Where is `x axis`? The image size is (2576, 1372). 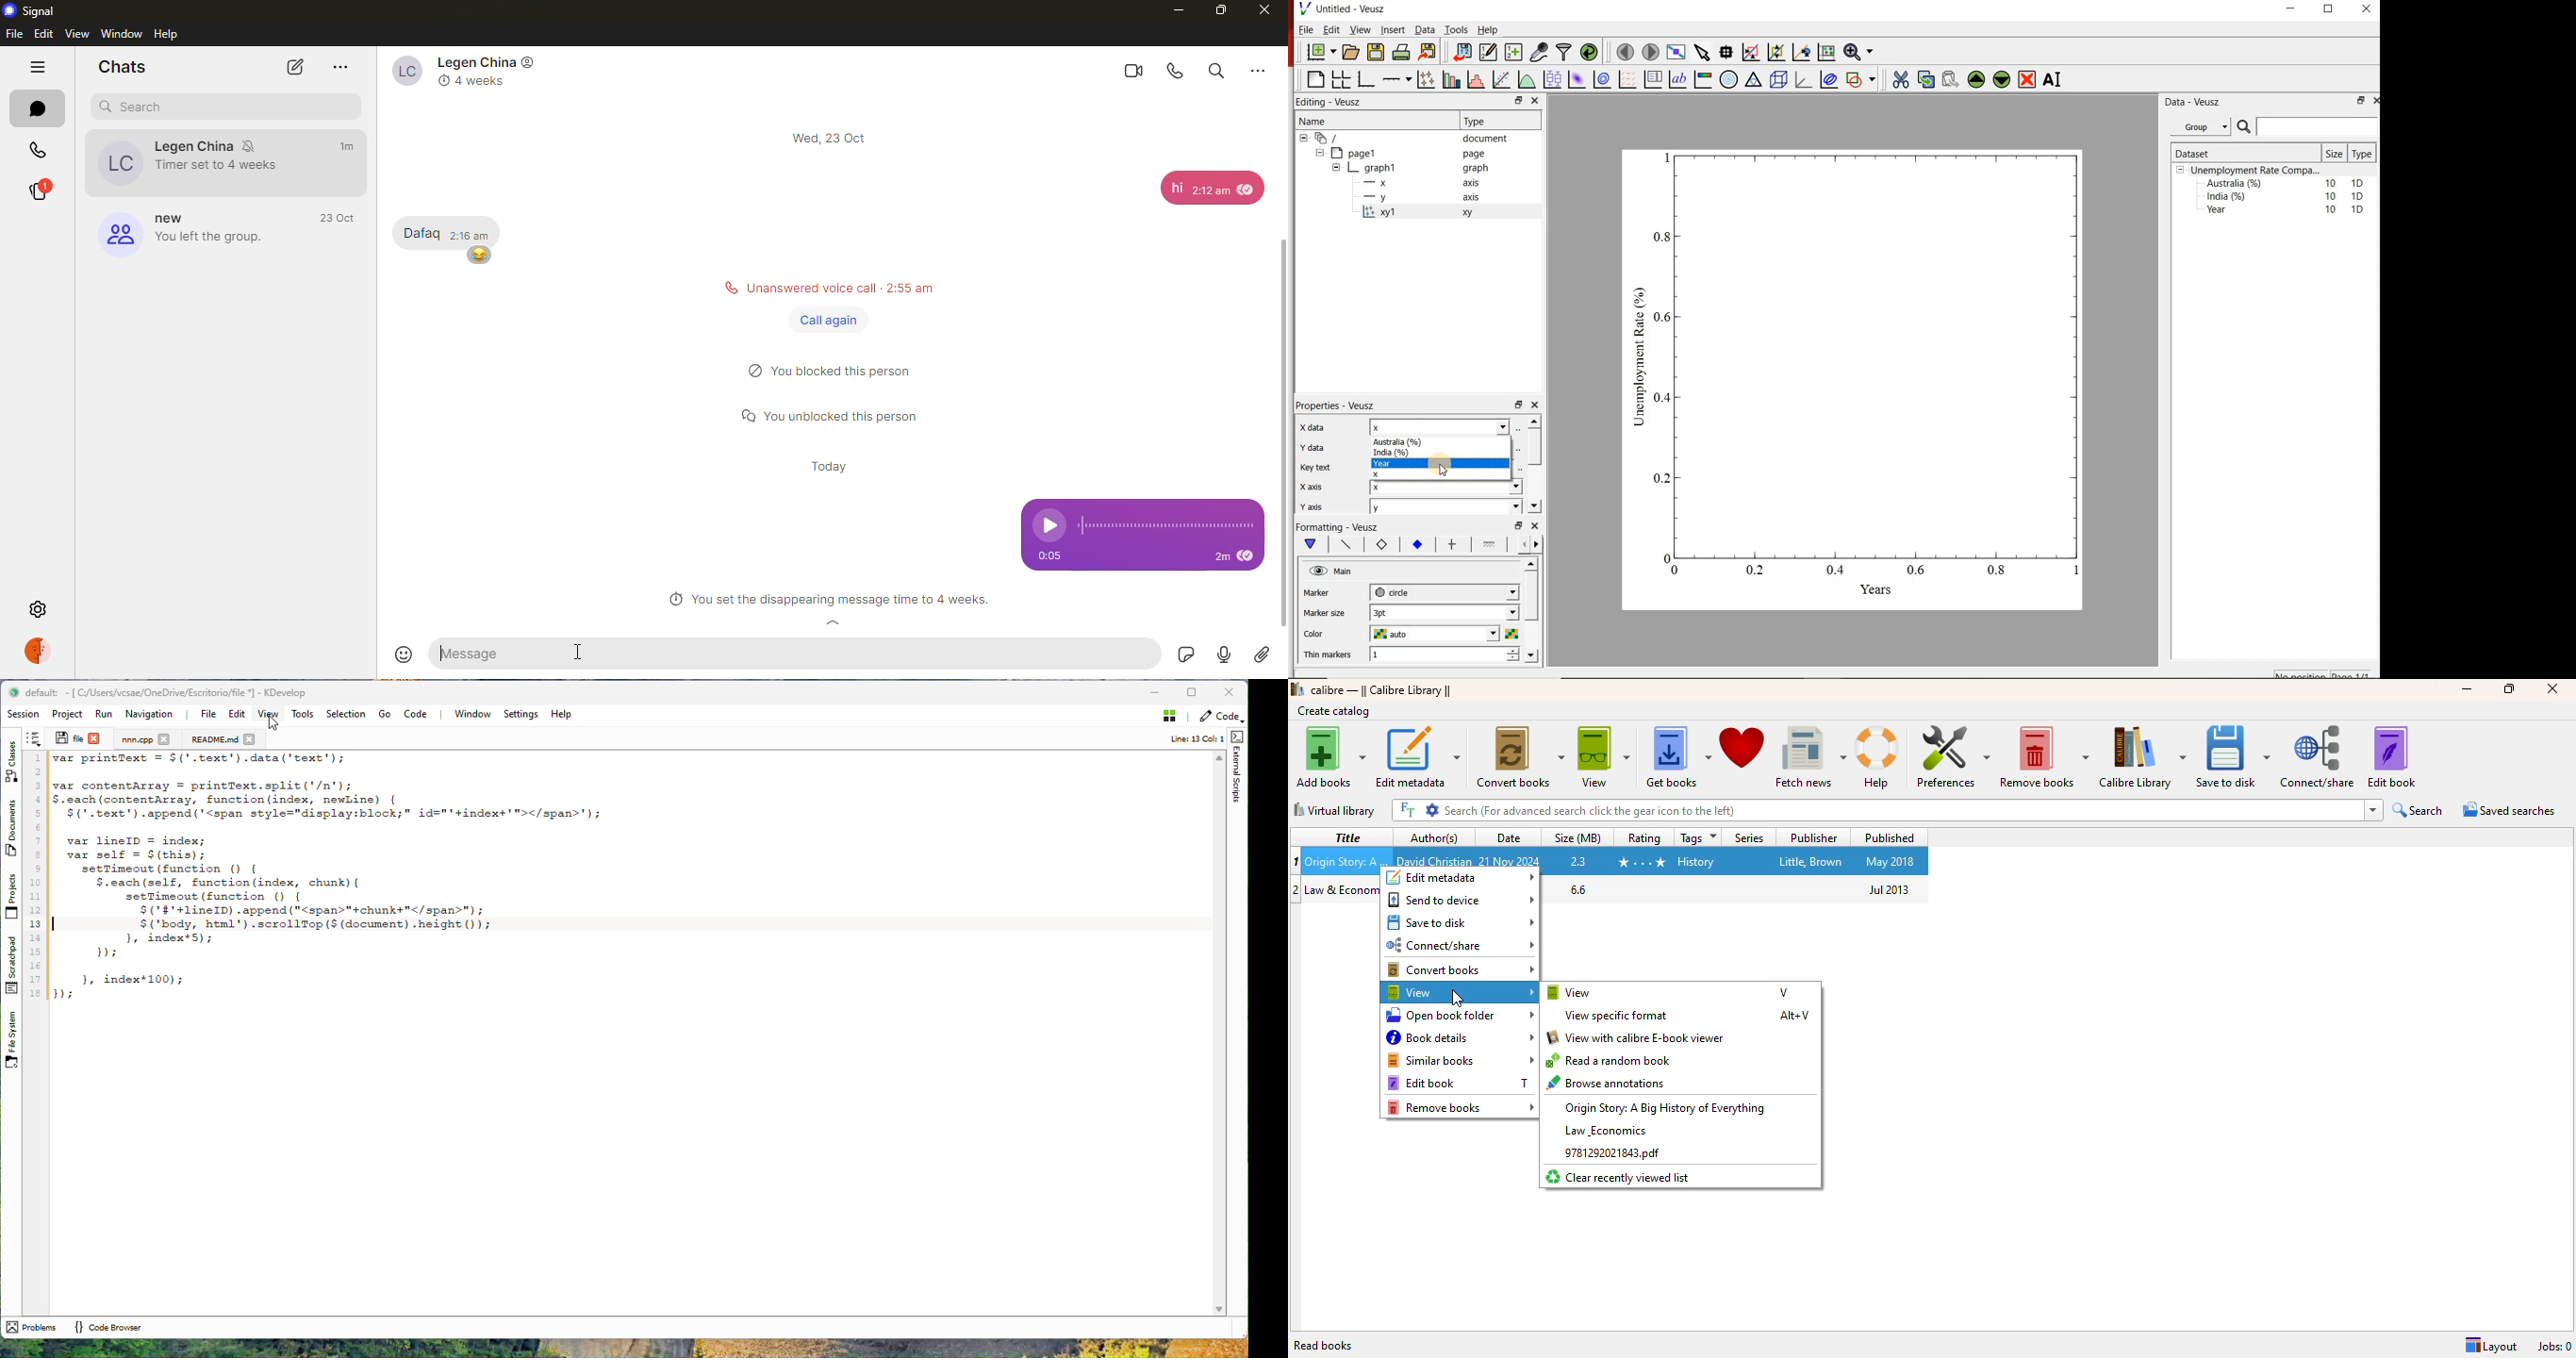 x axis is located at coordinates (1312, 486).